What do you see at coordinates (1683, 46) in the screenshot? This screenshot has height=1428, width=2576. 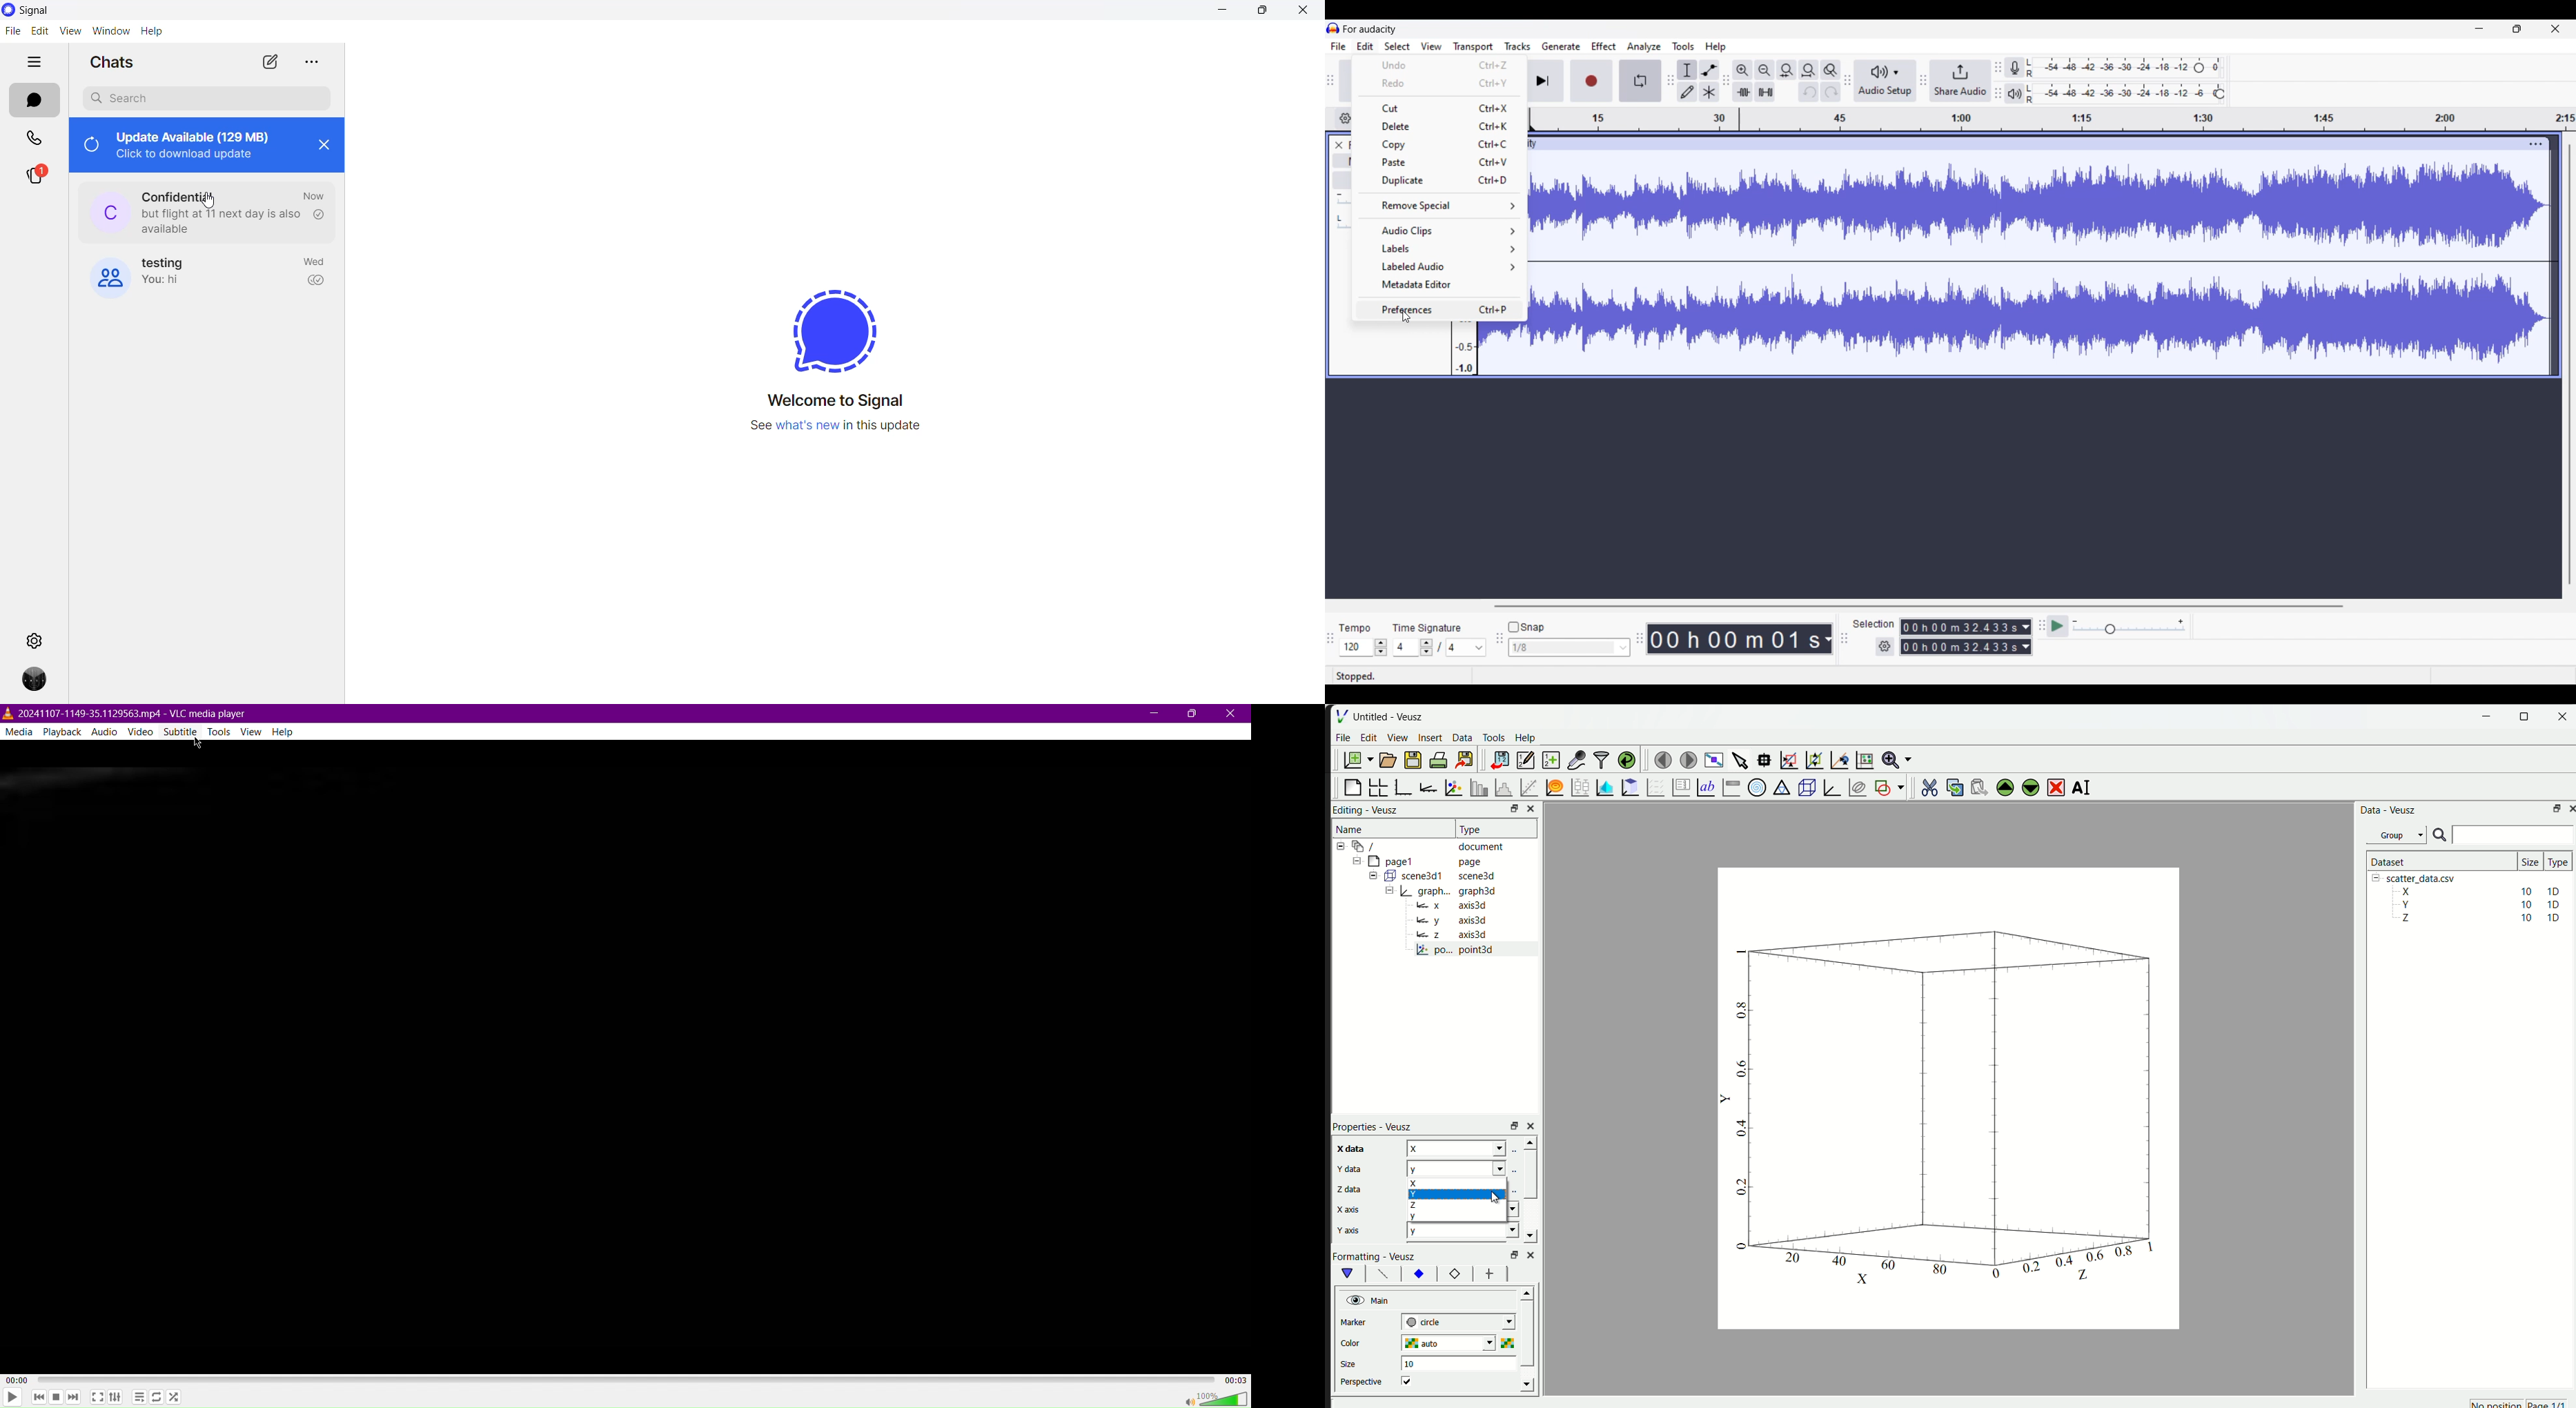 I see `Tools menu` at bounding box center [1683, 46].